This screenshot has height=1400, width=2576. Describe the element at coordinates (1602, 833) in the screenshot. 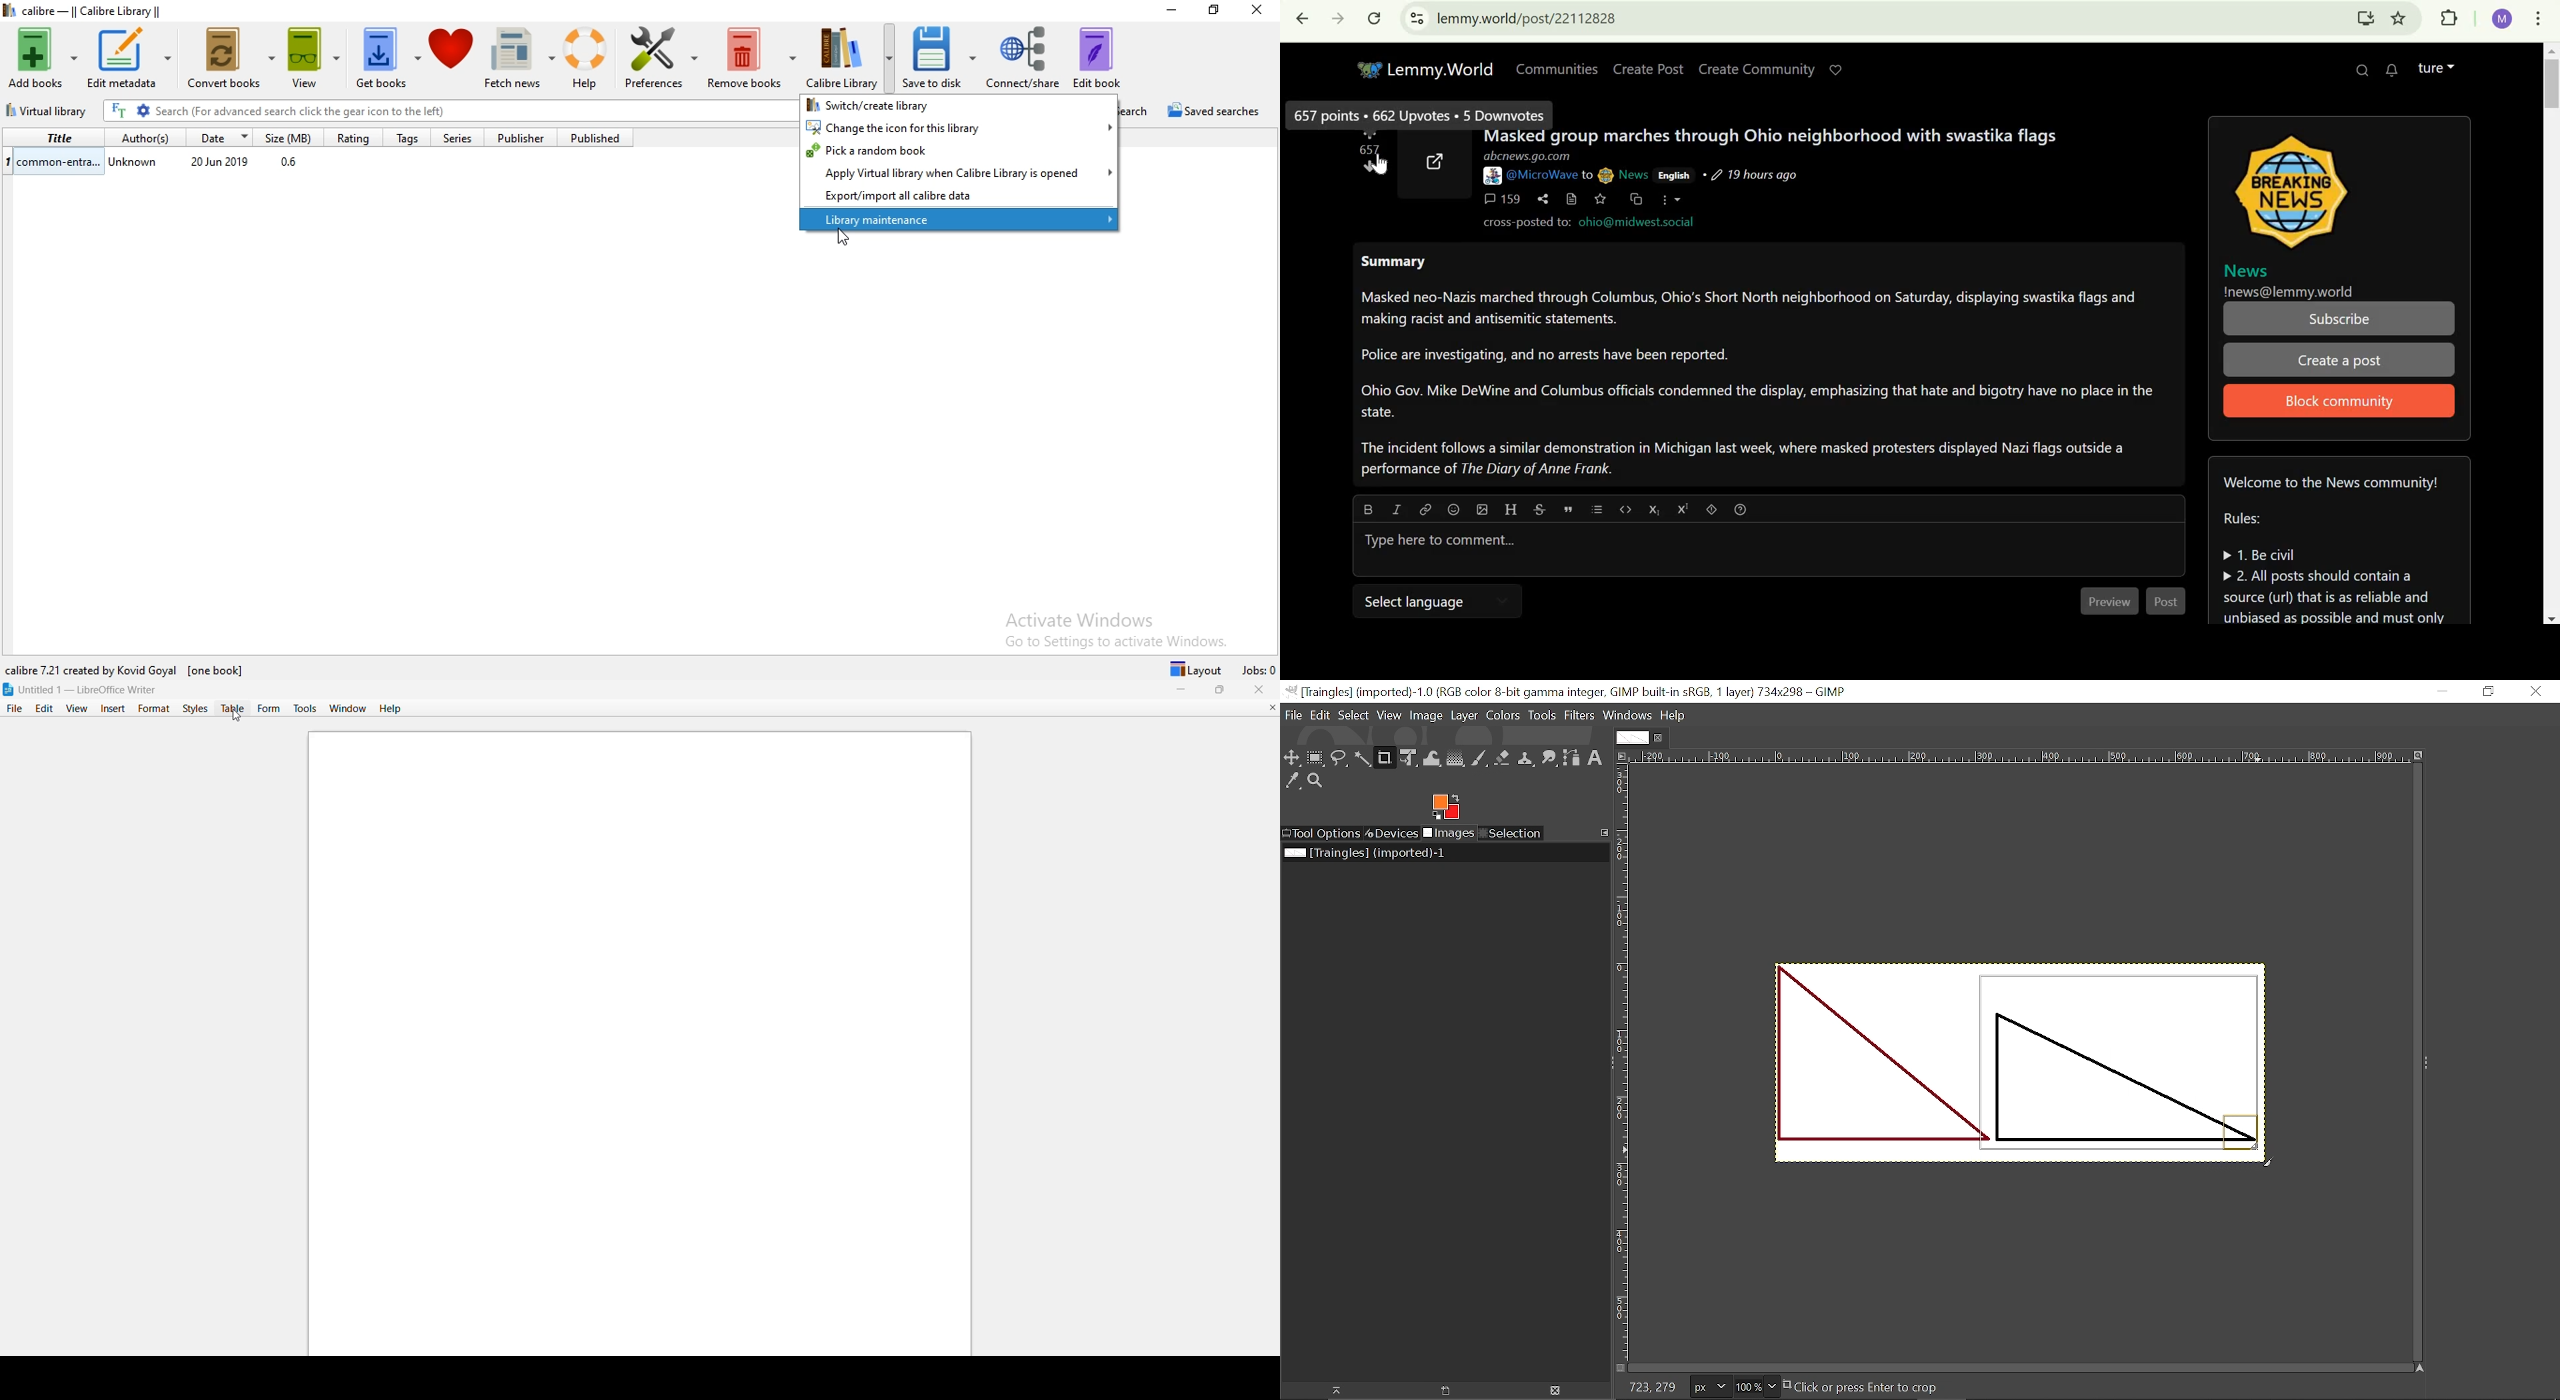

I see `Configure this tab` at that location.